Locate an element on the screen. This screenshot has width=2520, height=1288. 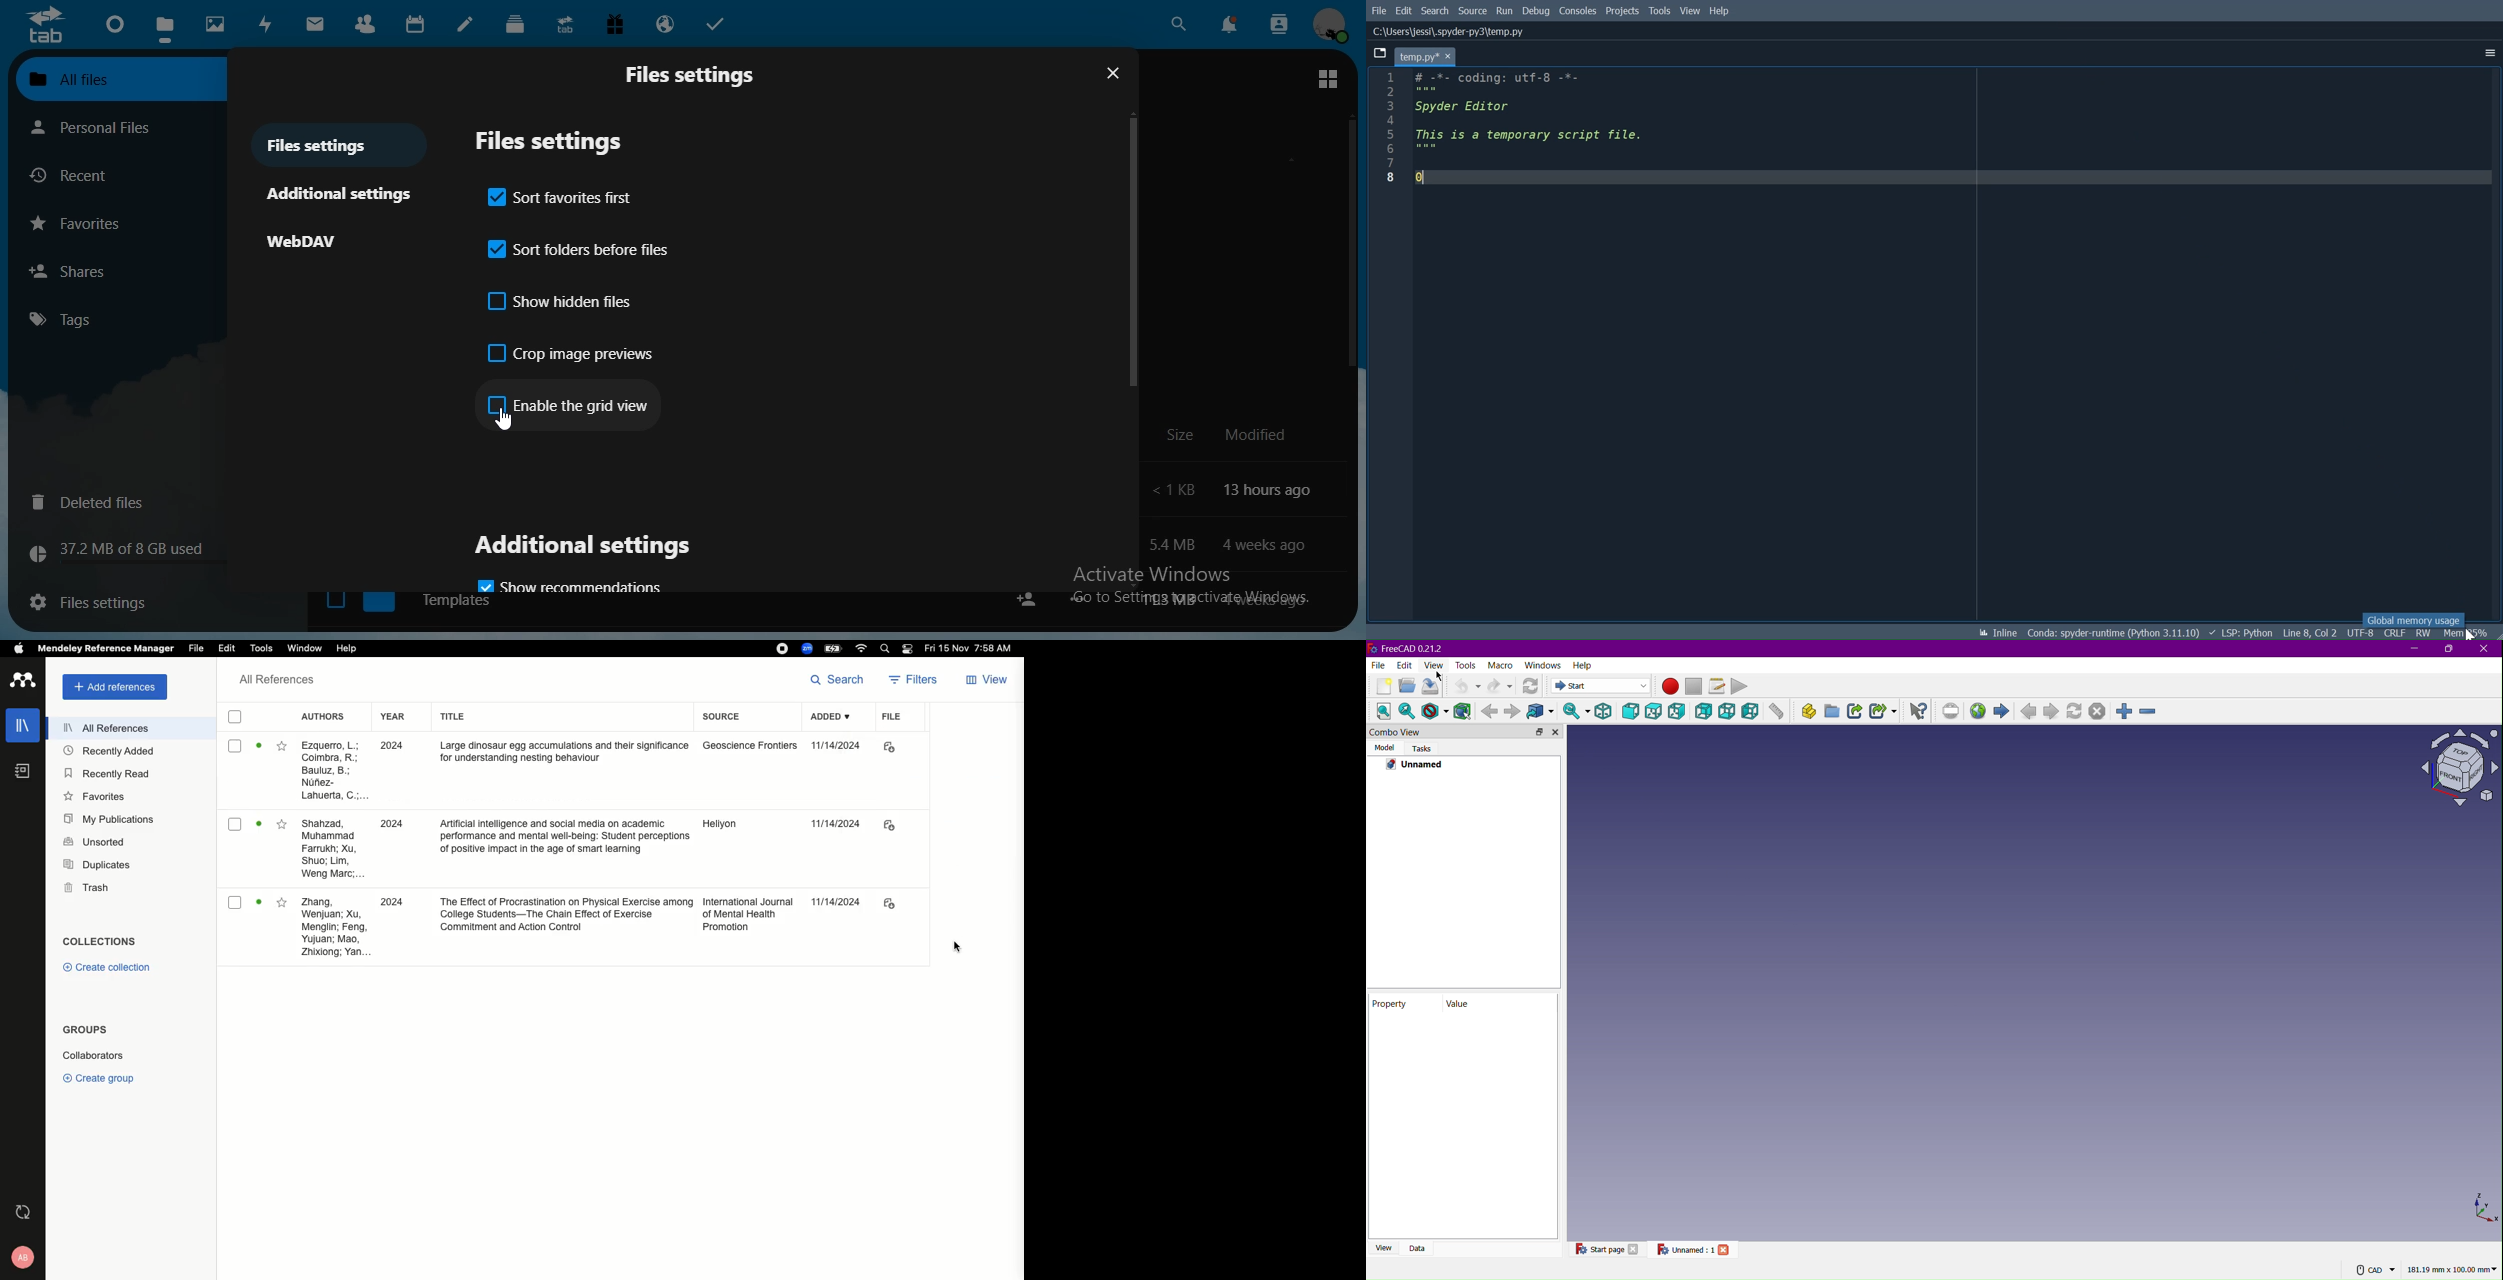
Source is located at coordinates (723, 719).